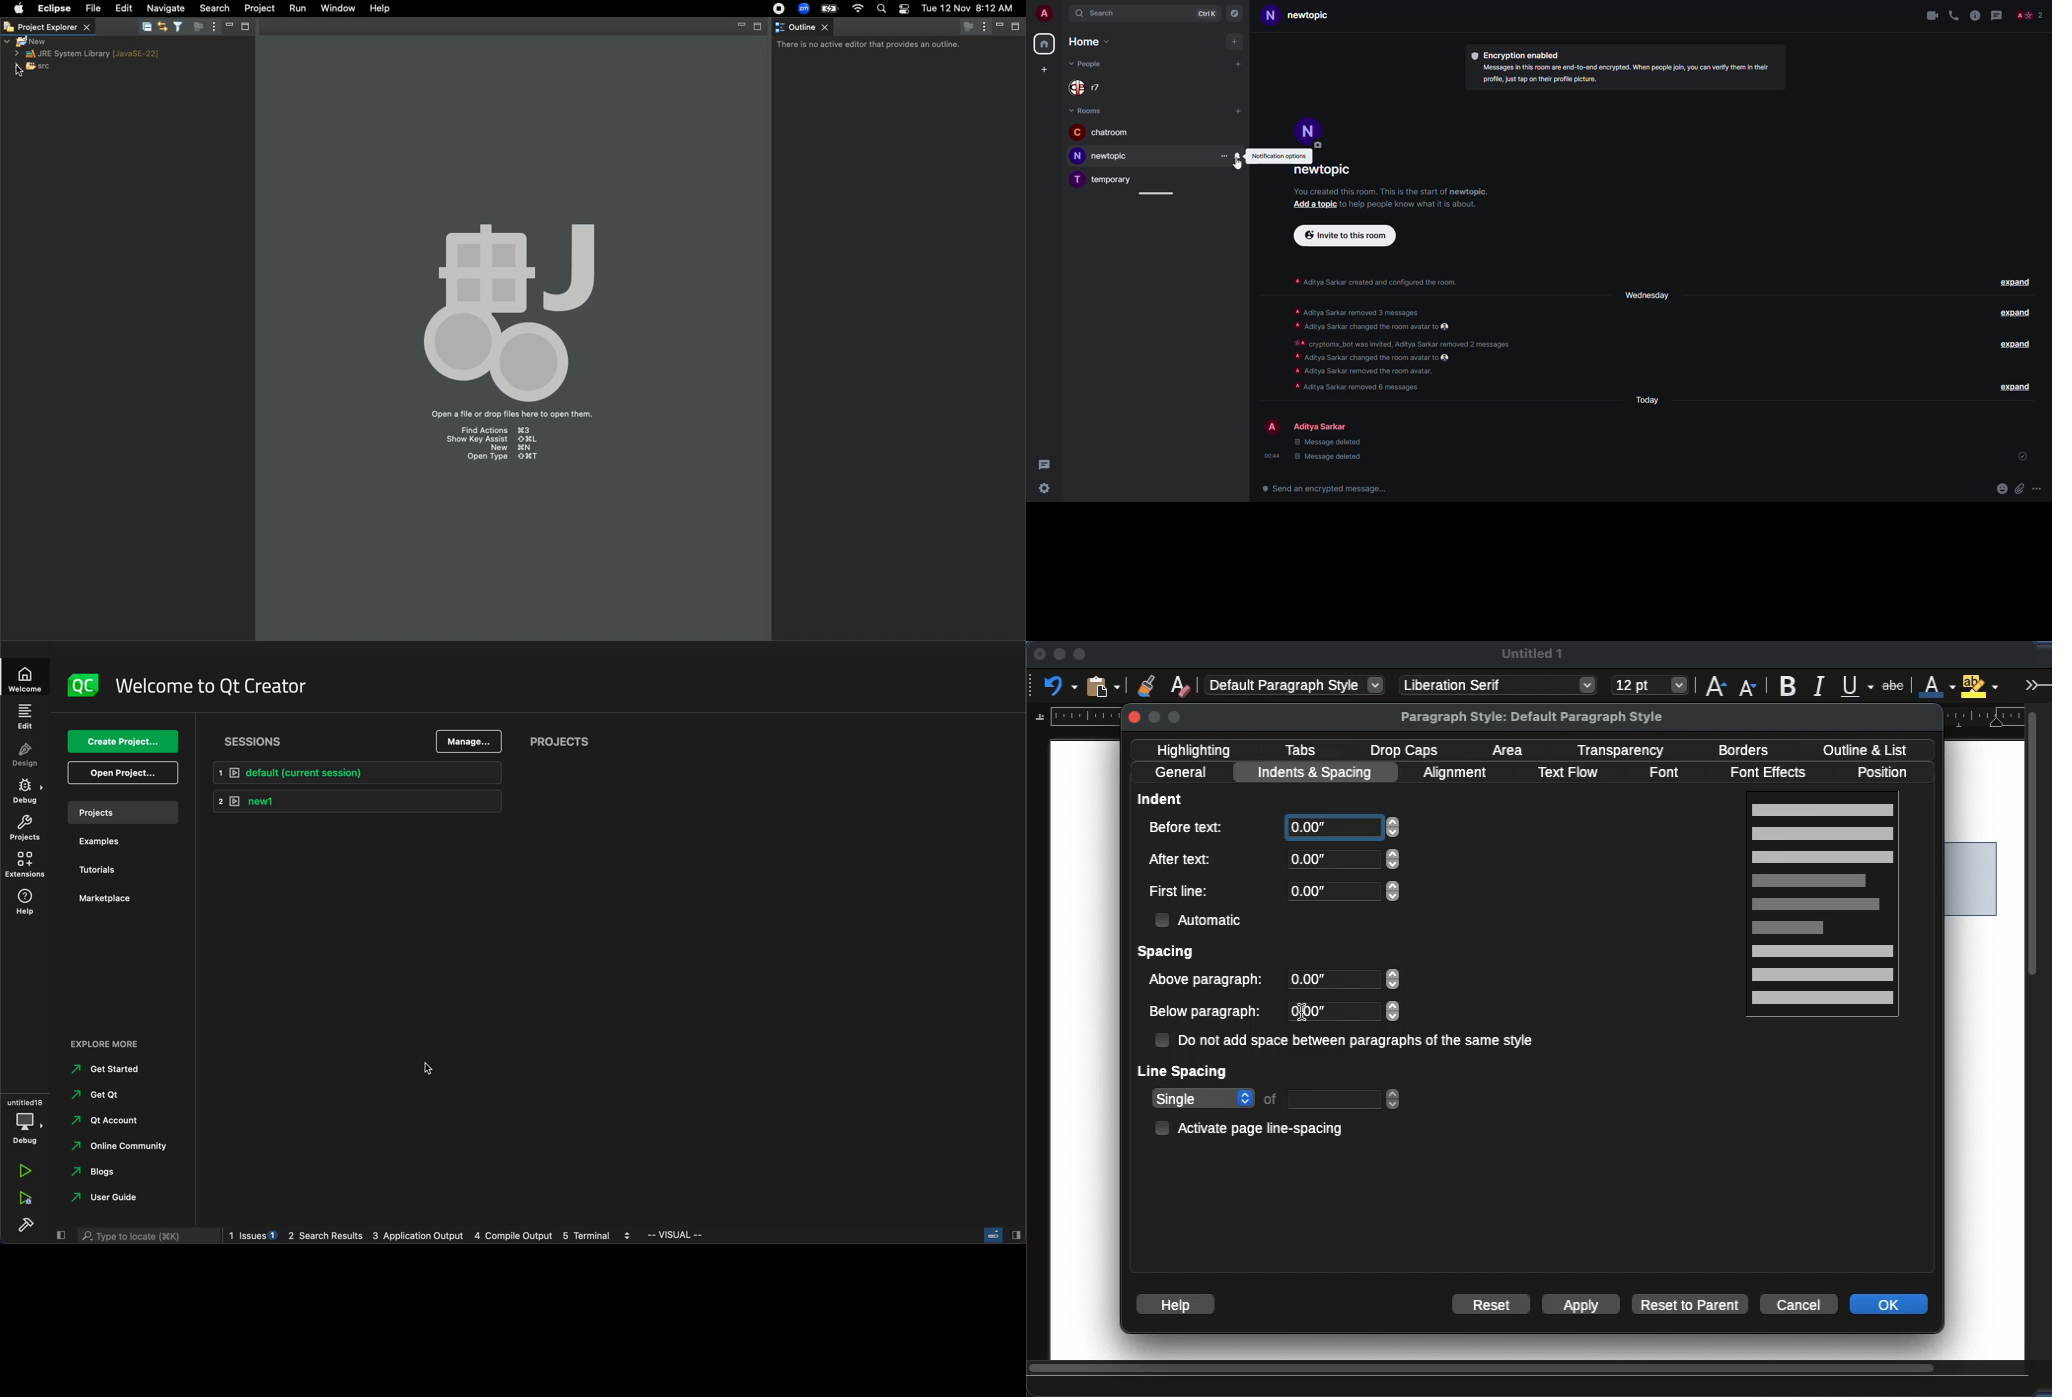 Image resolution: width=2072 pixels, height=1400 pixels. What do you see at coordinates (1458, 773) in the screenshot?
I see `alignment` at bounding box center [1458, 773].